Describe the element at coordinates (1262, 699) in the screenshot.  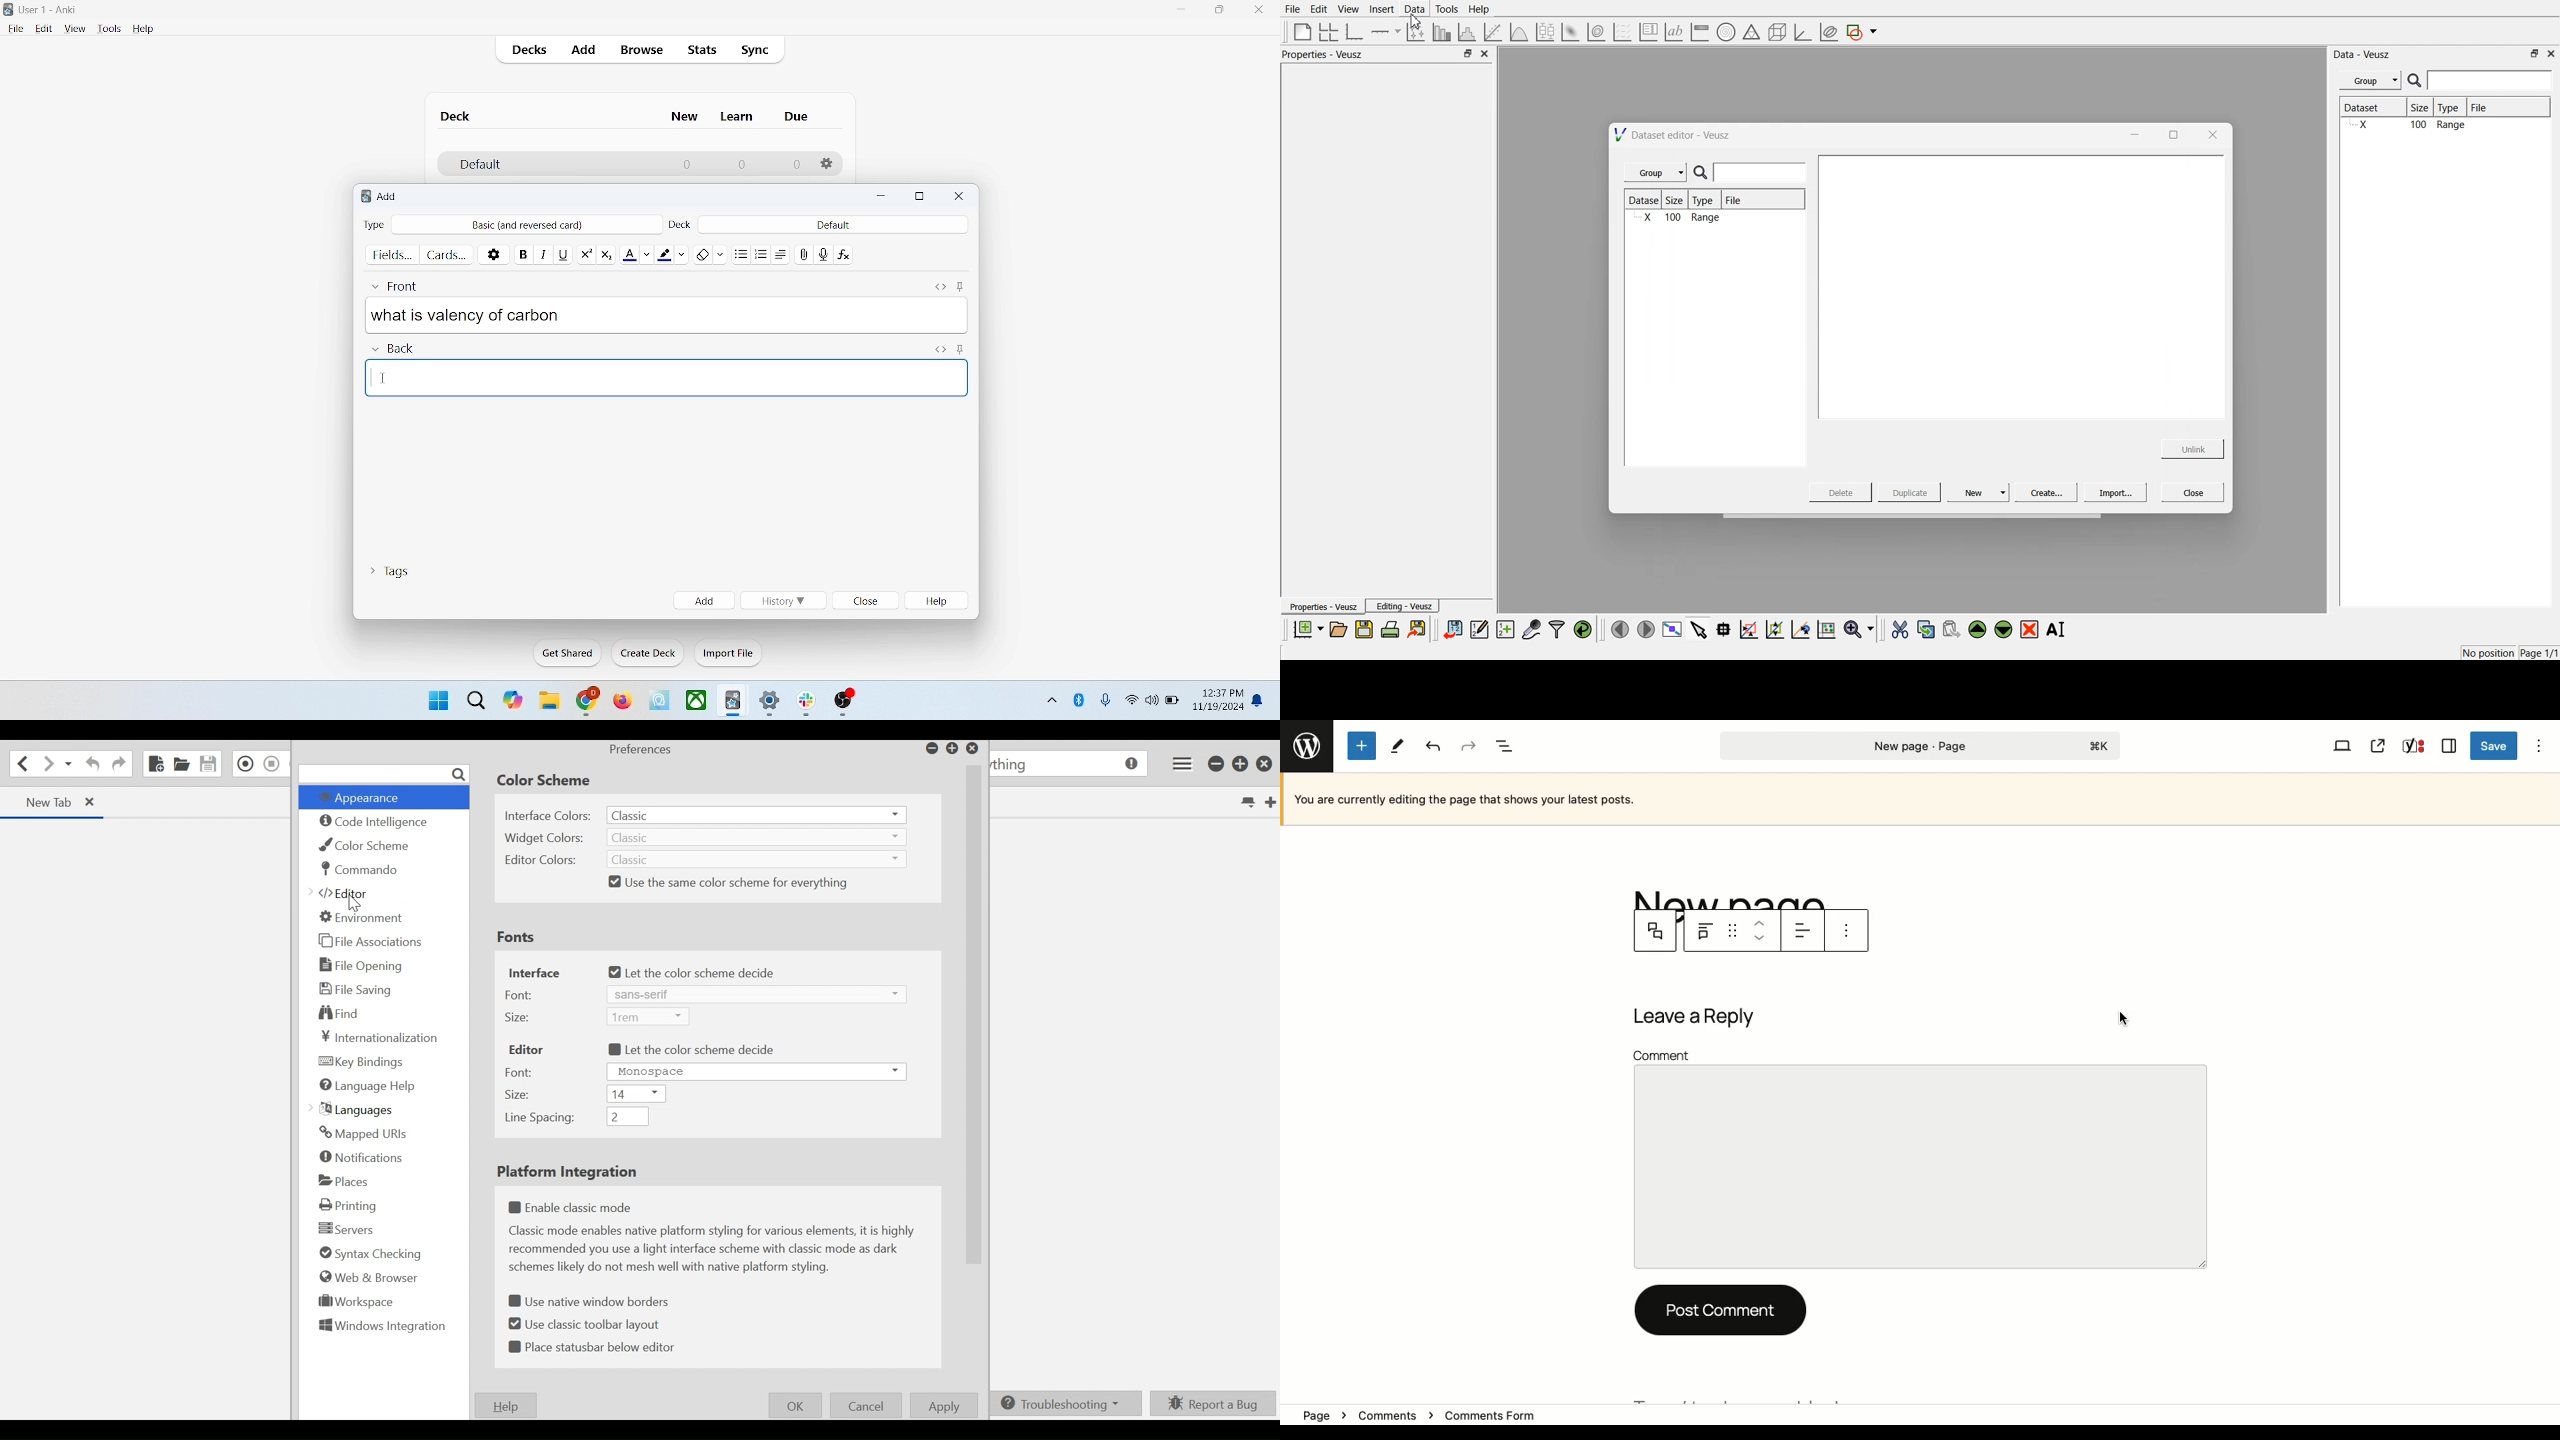
I see `notification` at that location.